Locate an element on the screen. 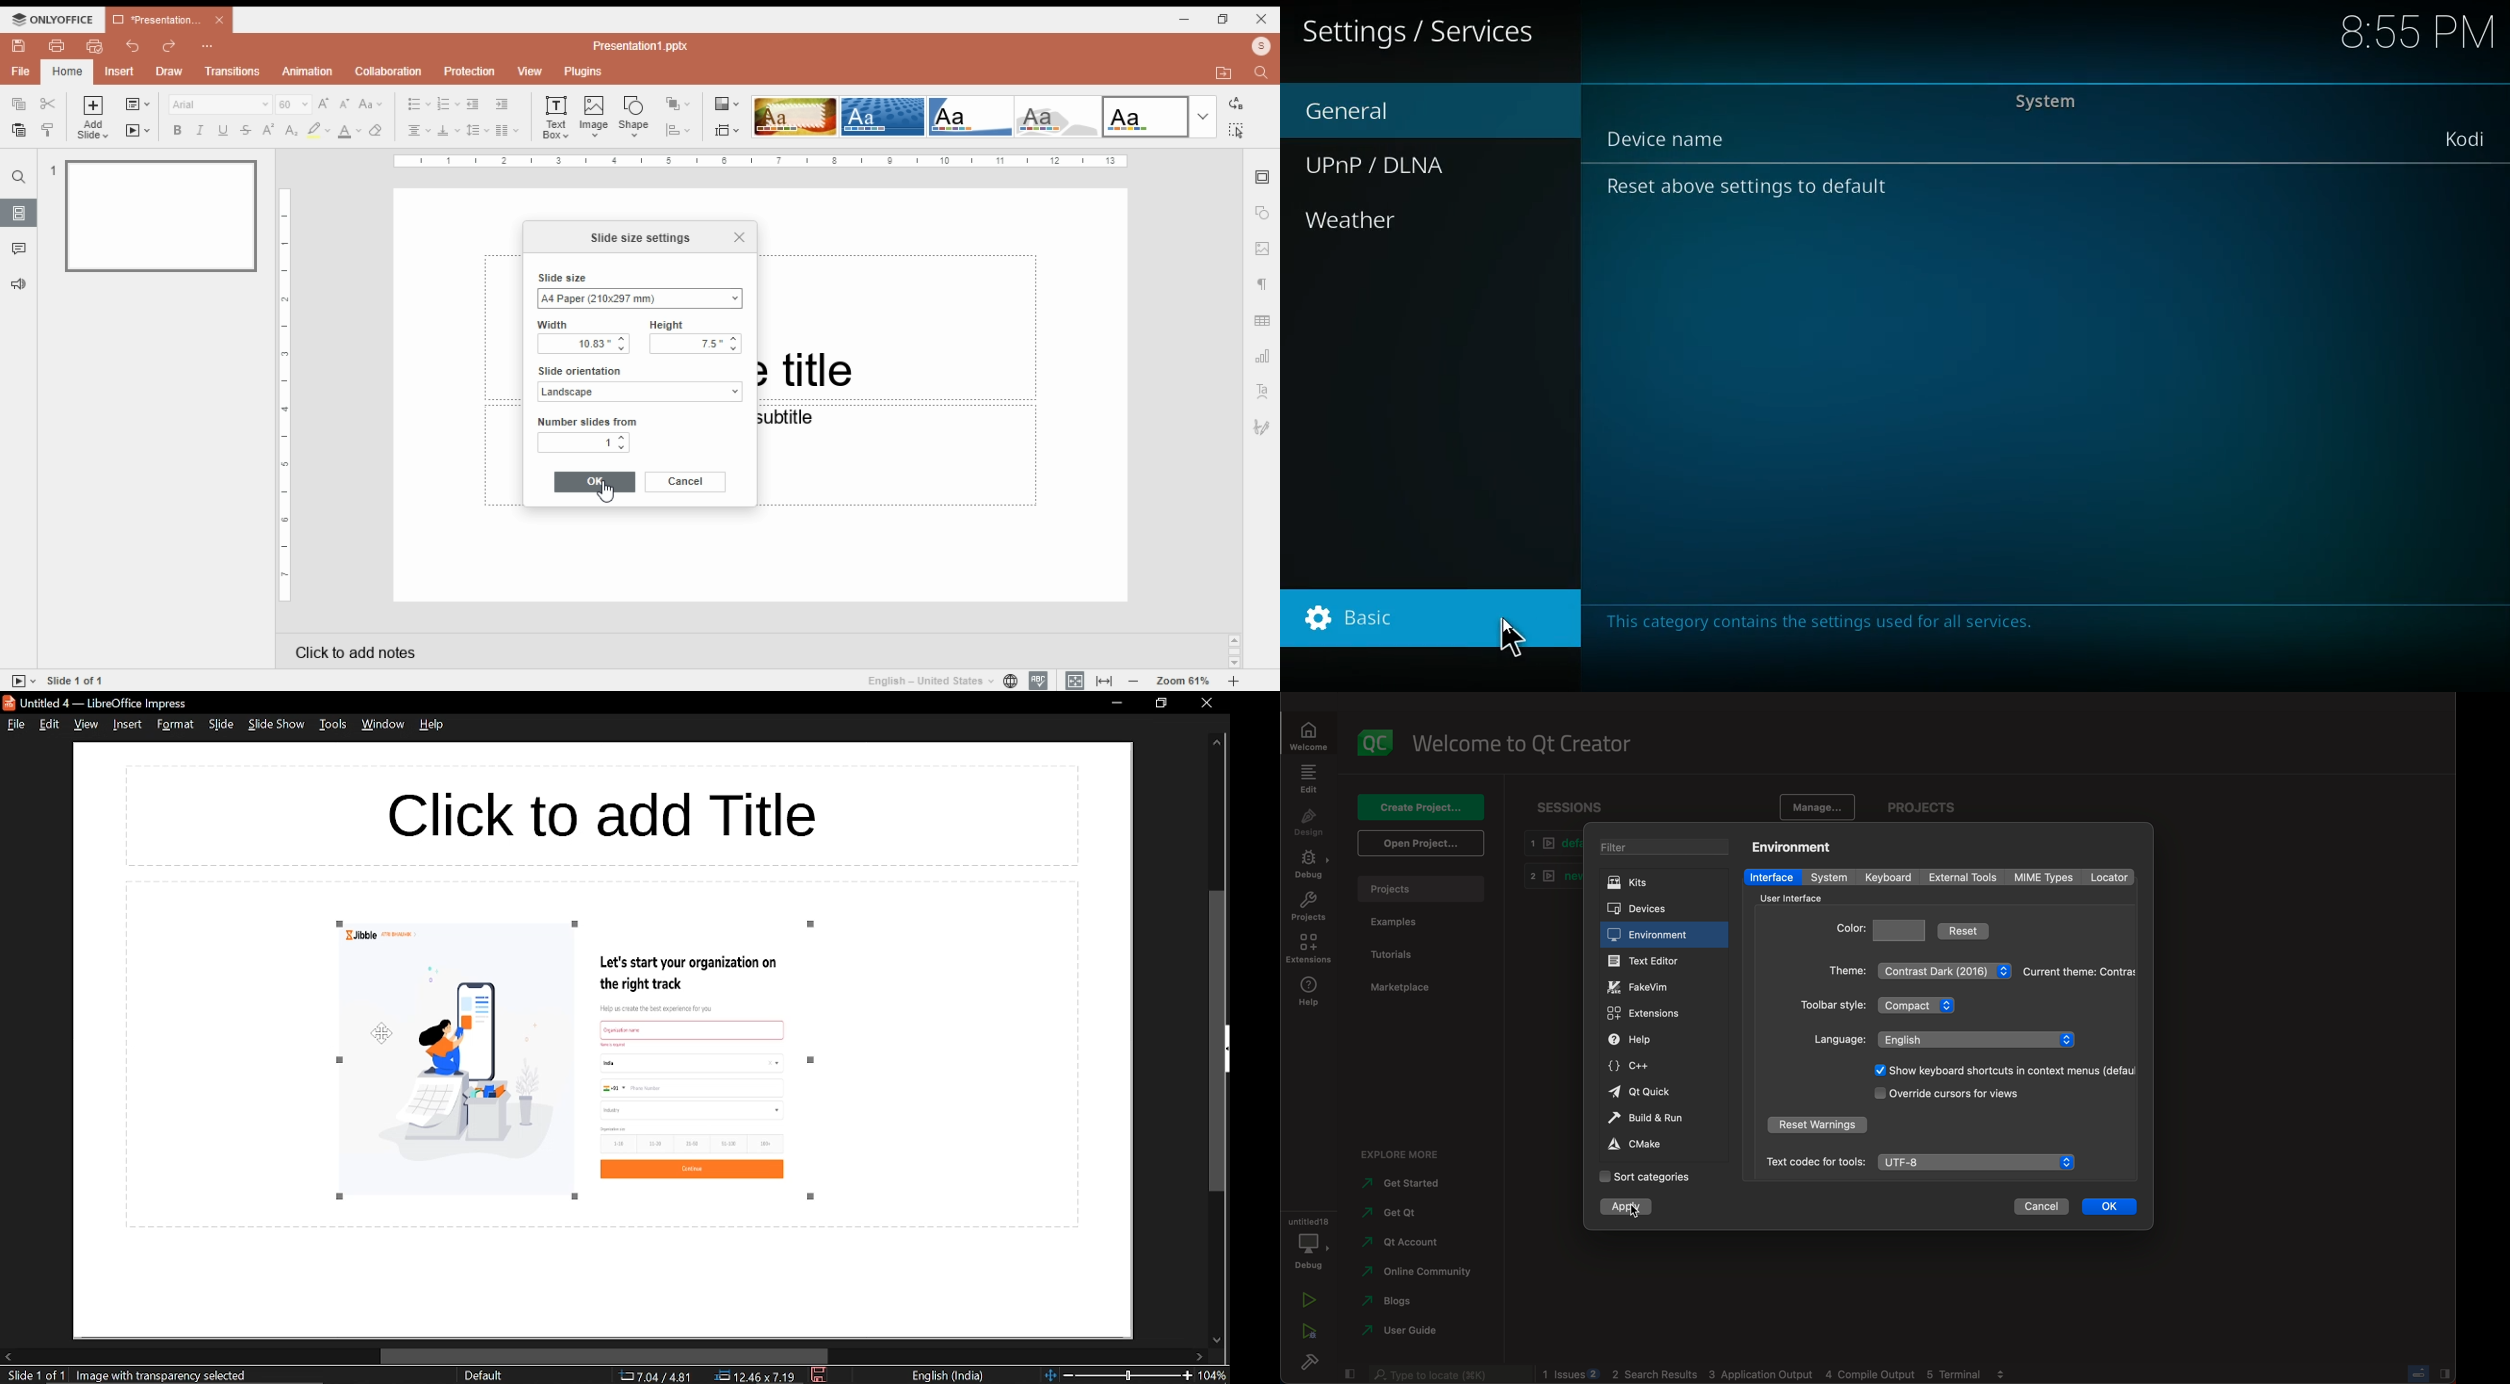 Image resolution: width=2520 pixels, height=1400 pixels. arrange shape is located at coordinates (677, 104).